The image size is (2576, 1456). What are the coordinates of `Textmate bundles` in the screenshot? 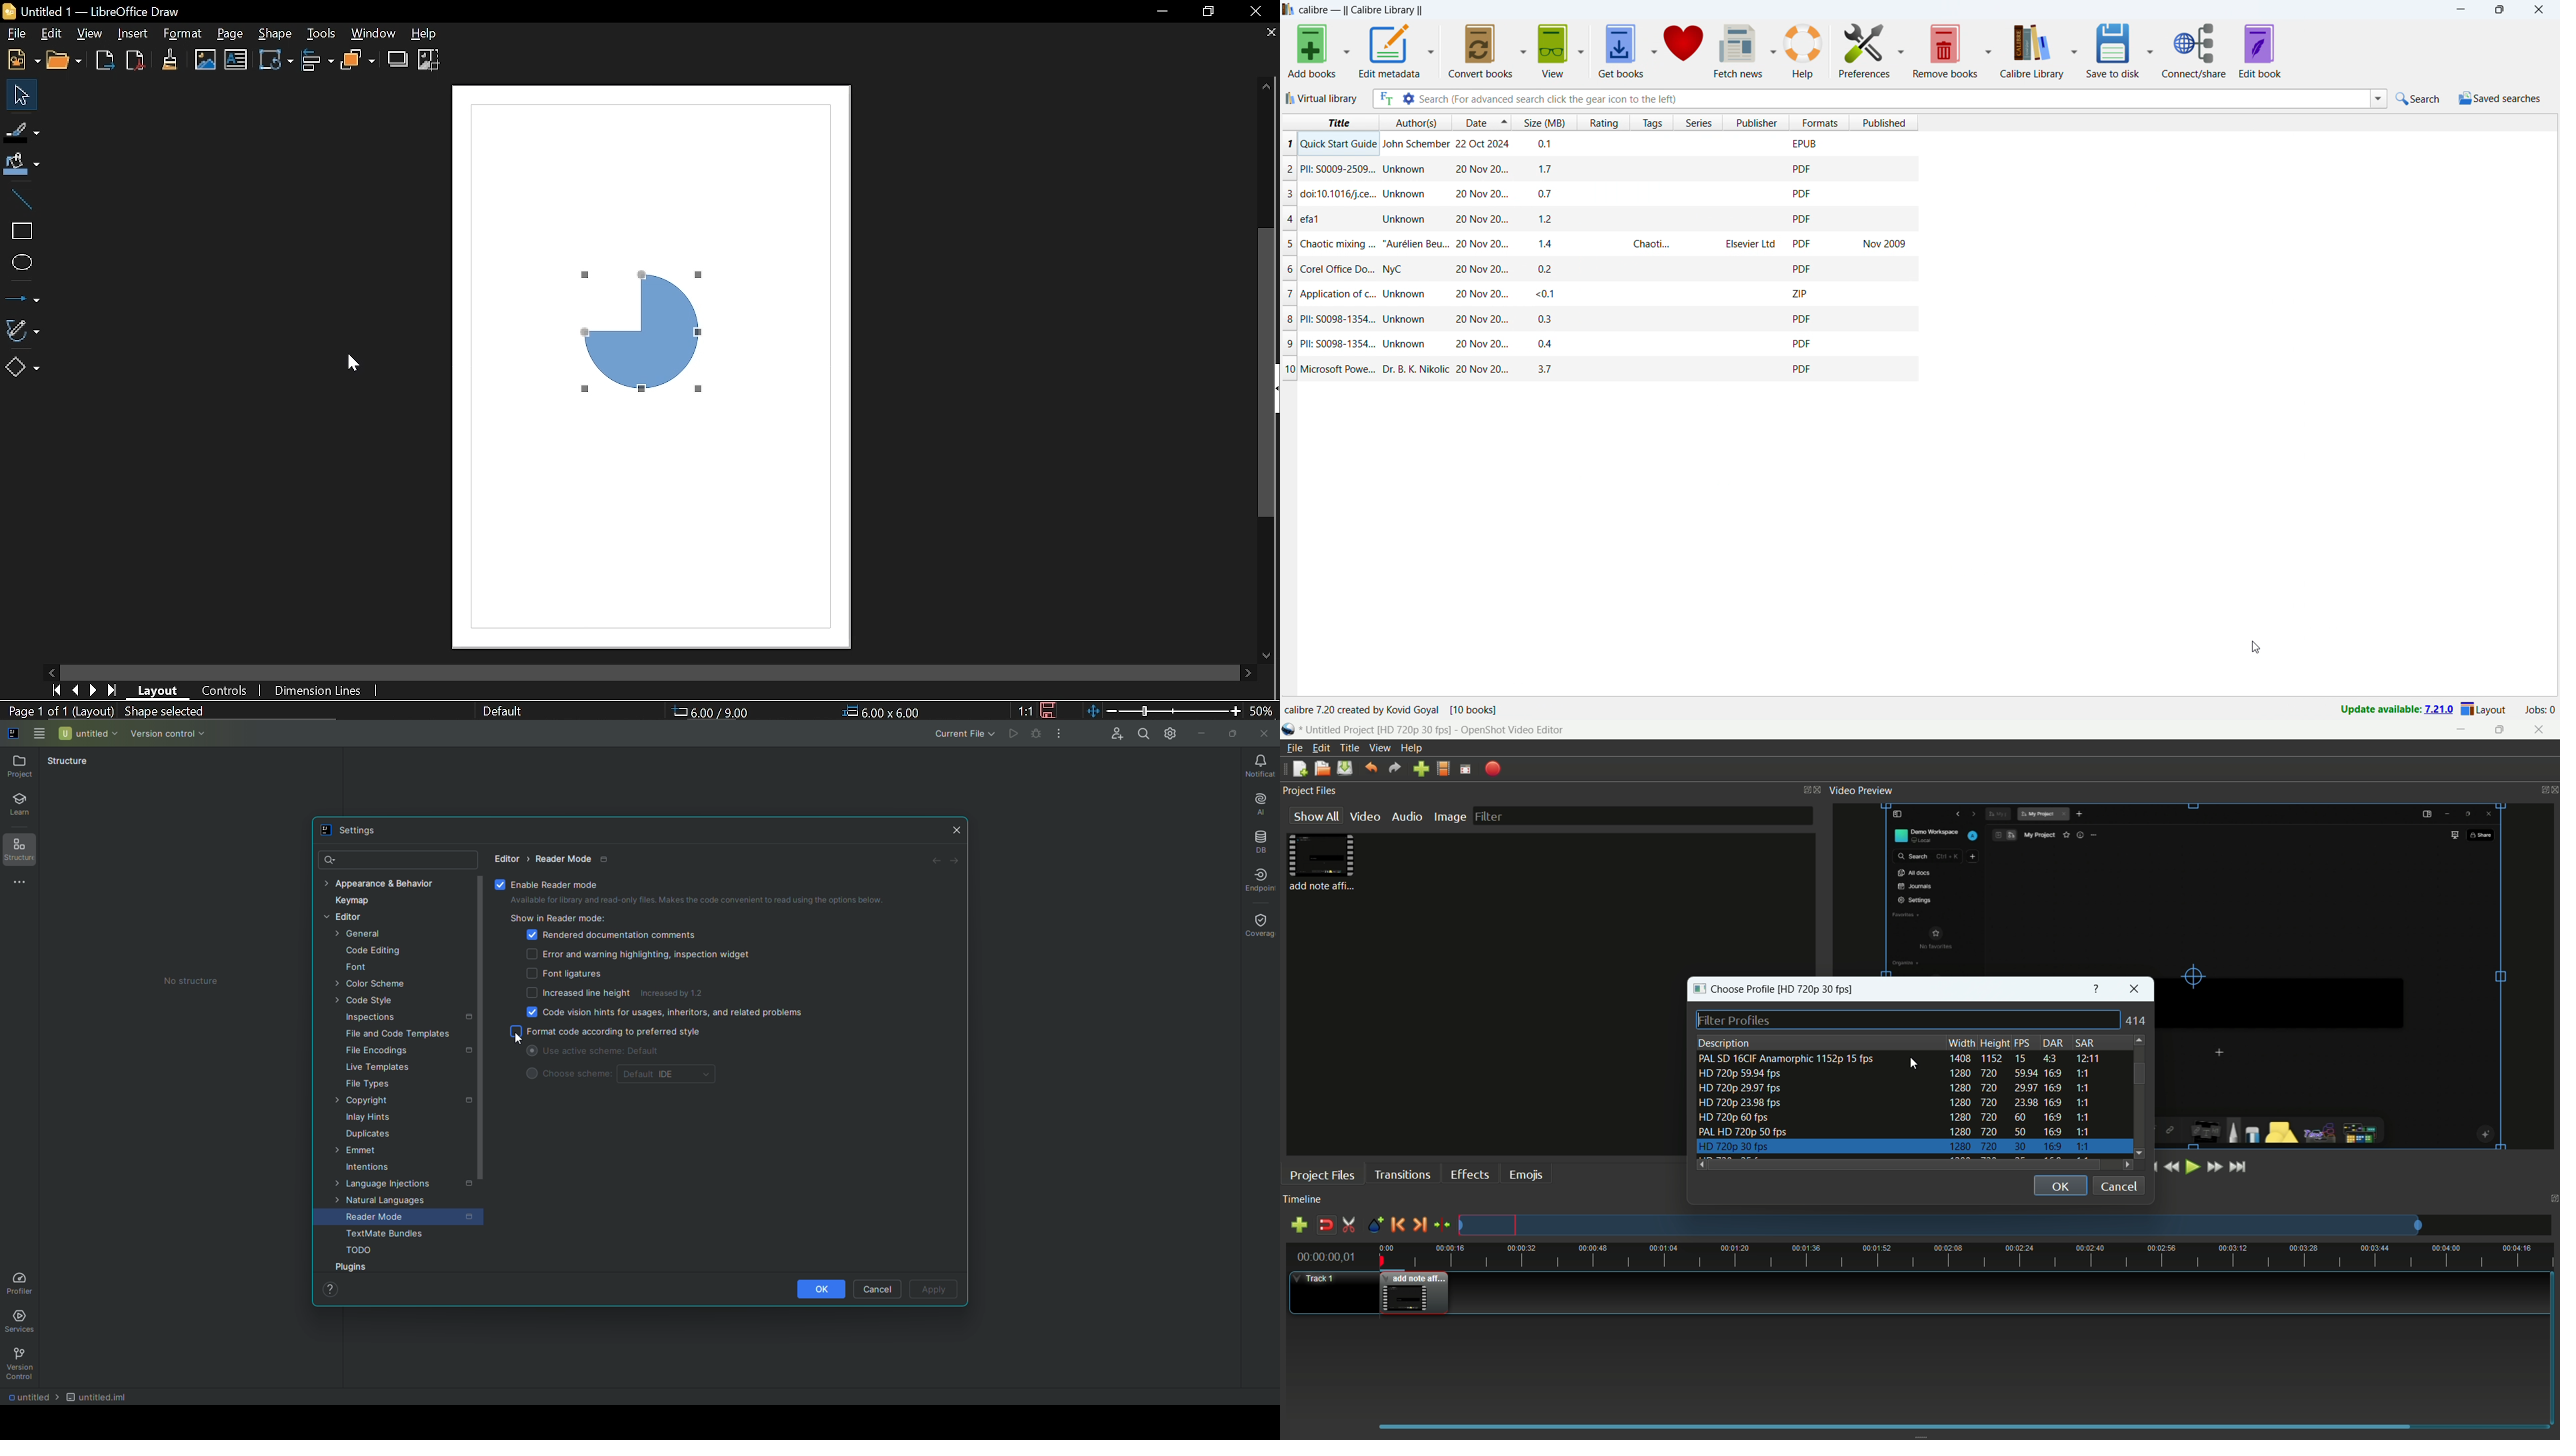 It's located at (378, 1236).